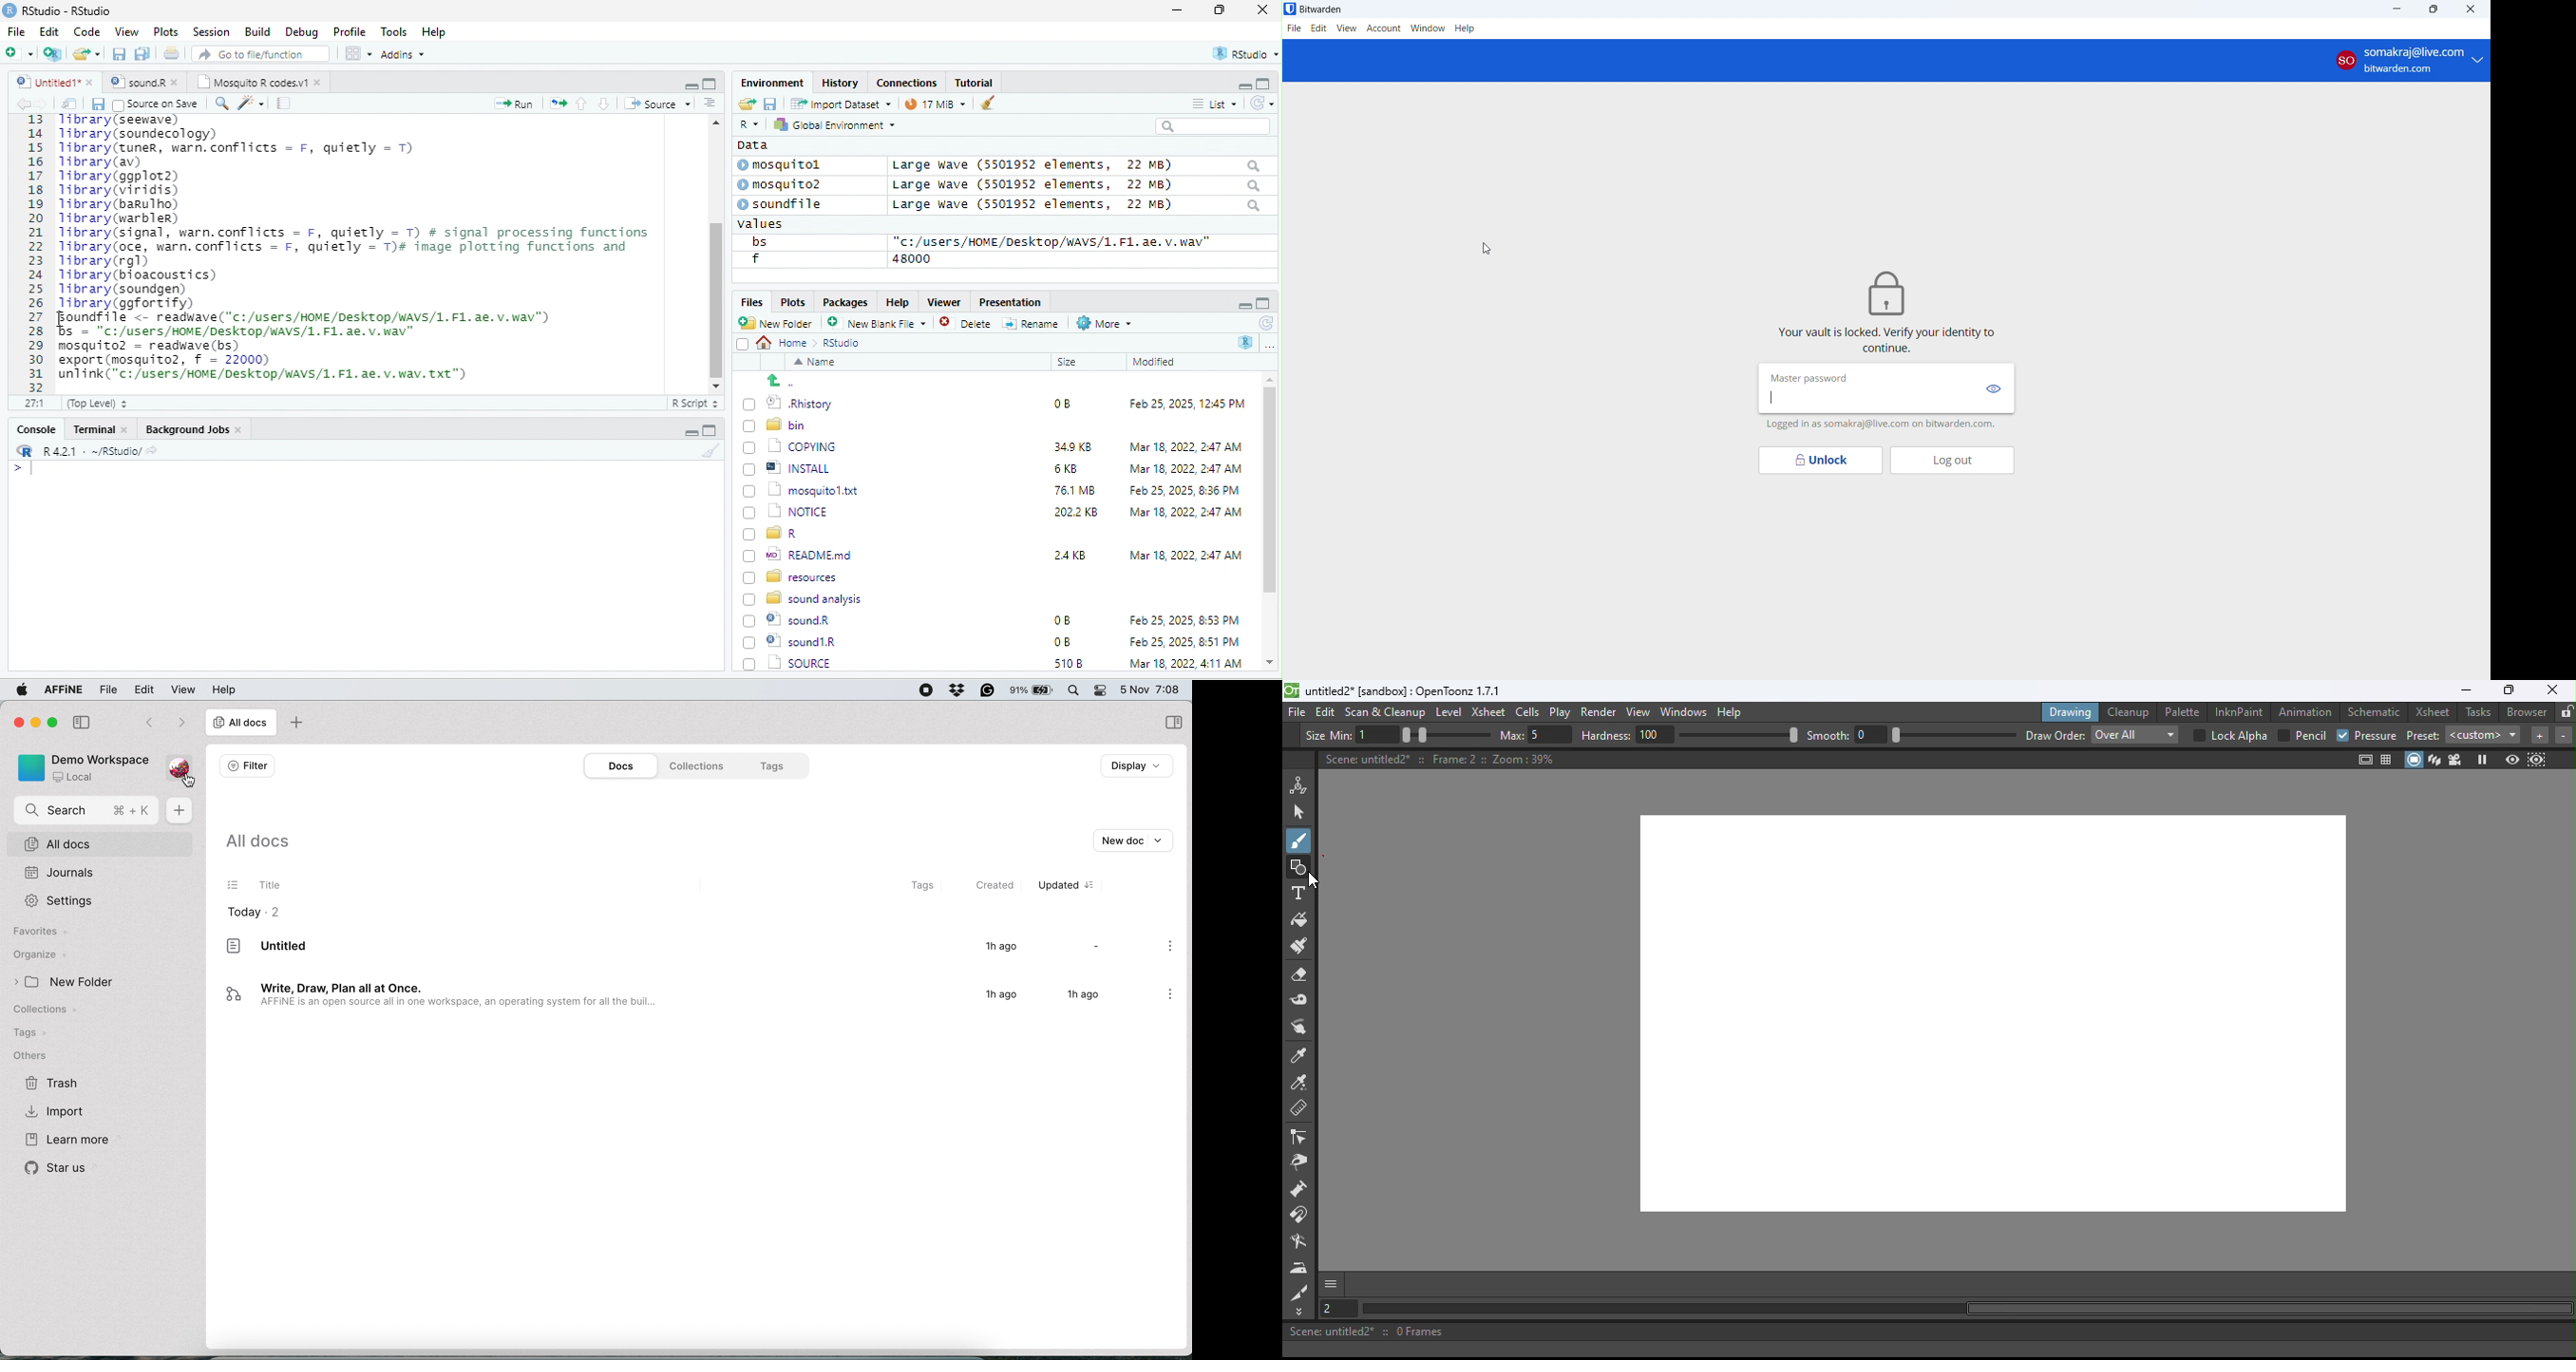 This screenshot has height=1372, width=2576. I want to click on RStudio, so click(60, 9).